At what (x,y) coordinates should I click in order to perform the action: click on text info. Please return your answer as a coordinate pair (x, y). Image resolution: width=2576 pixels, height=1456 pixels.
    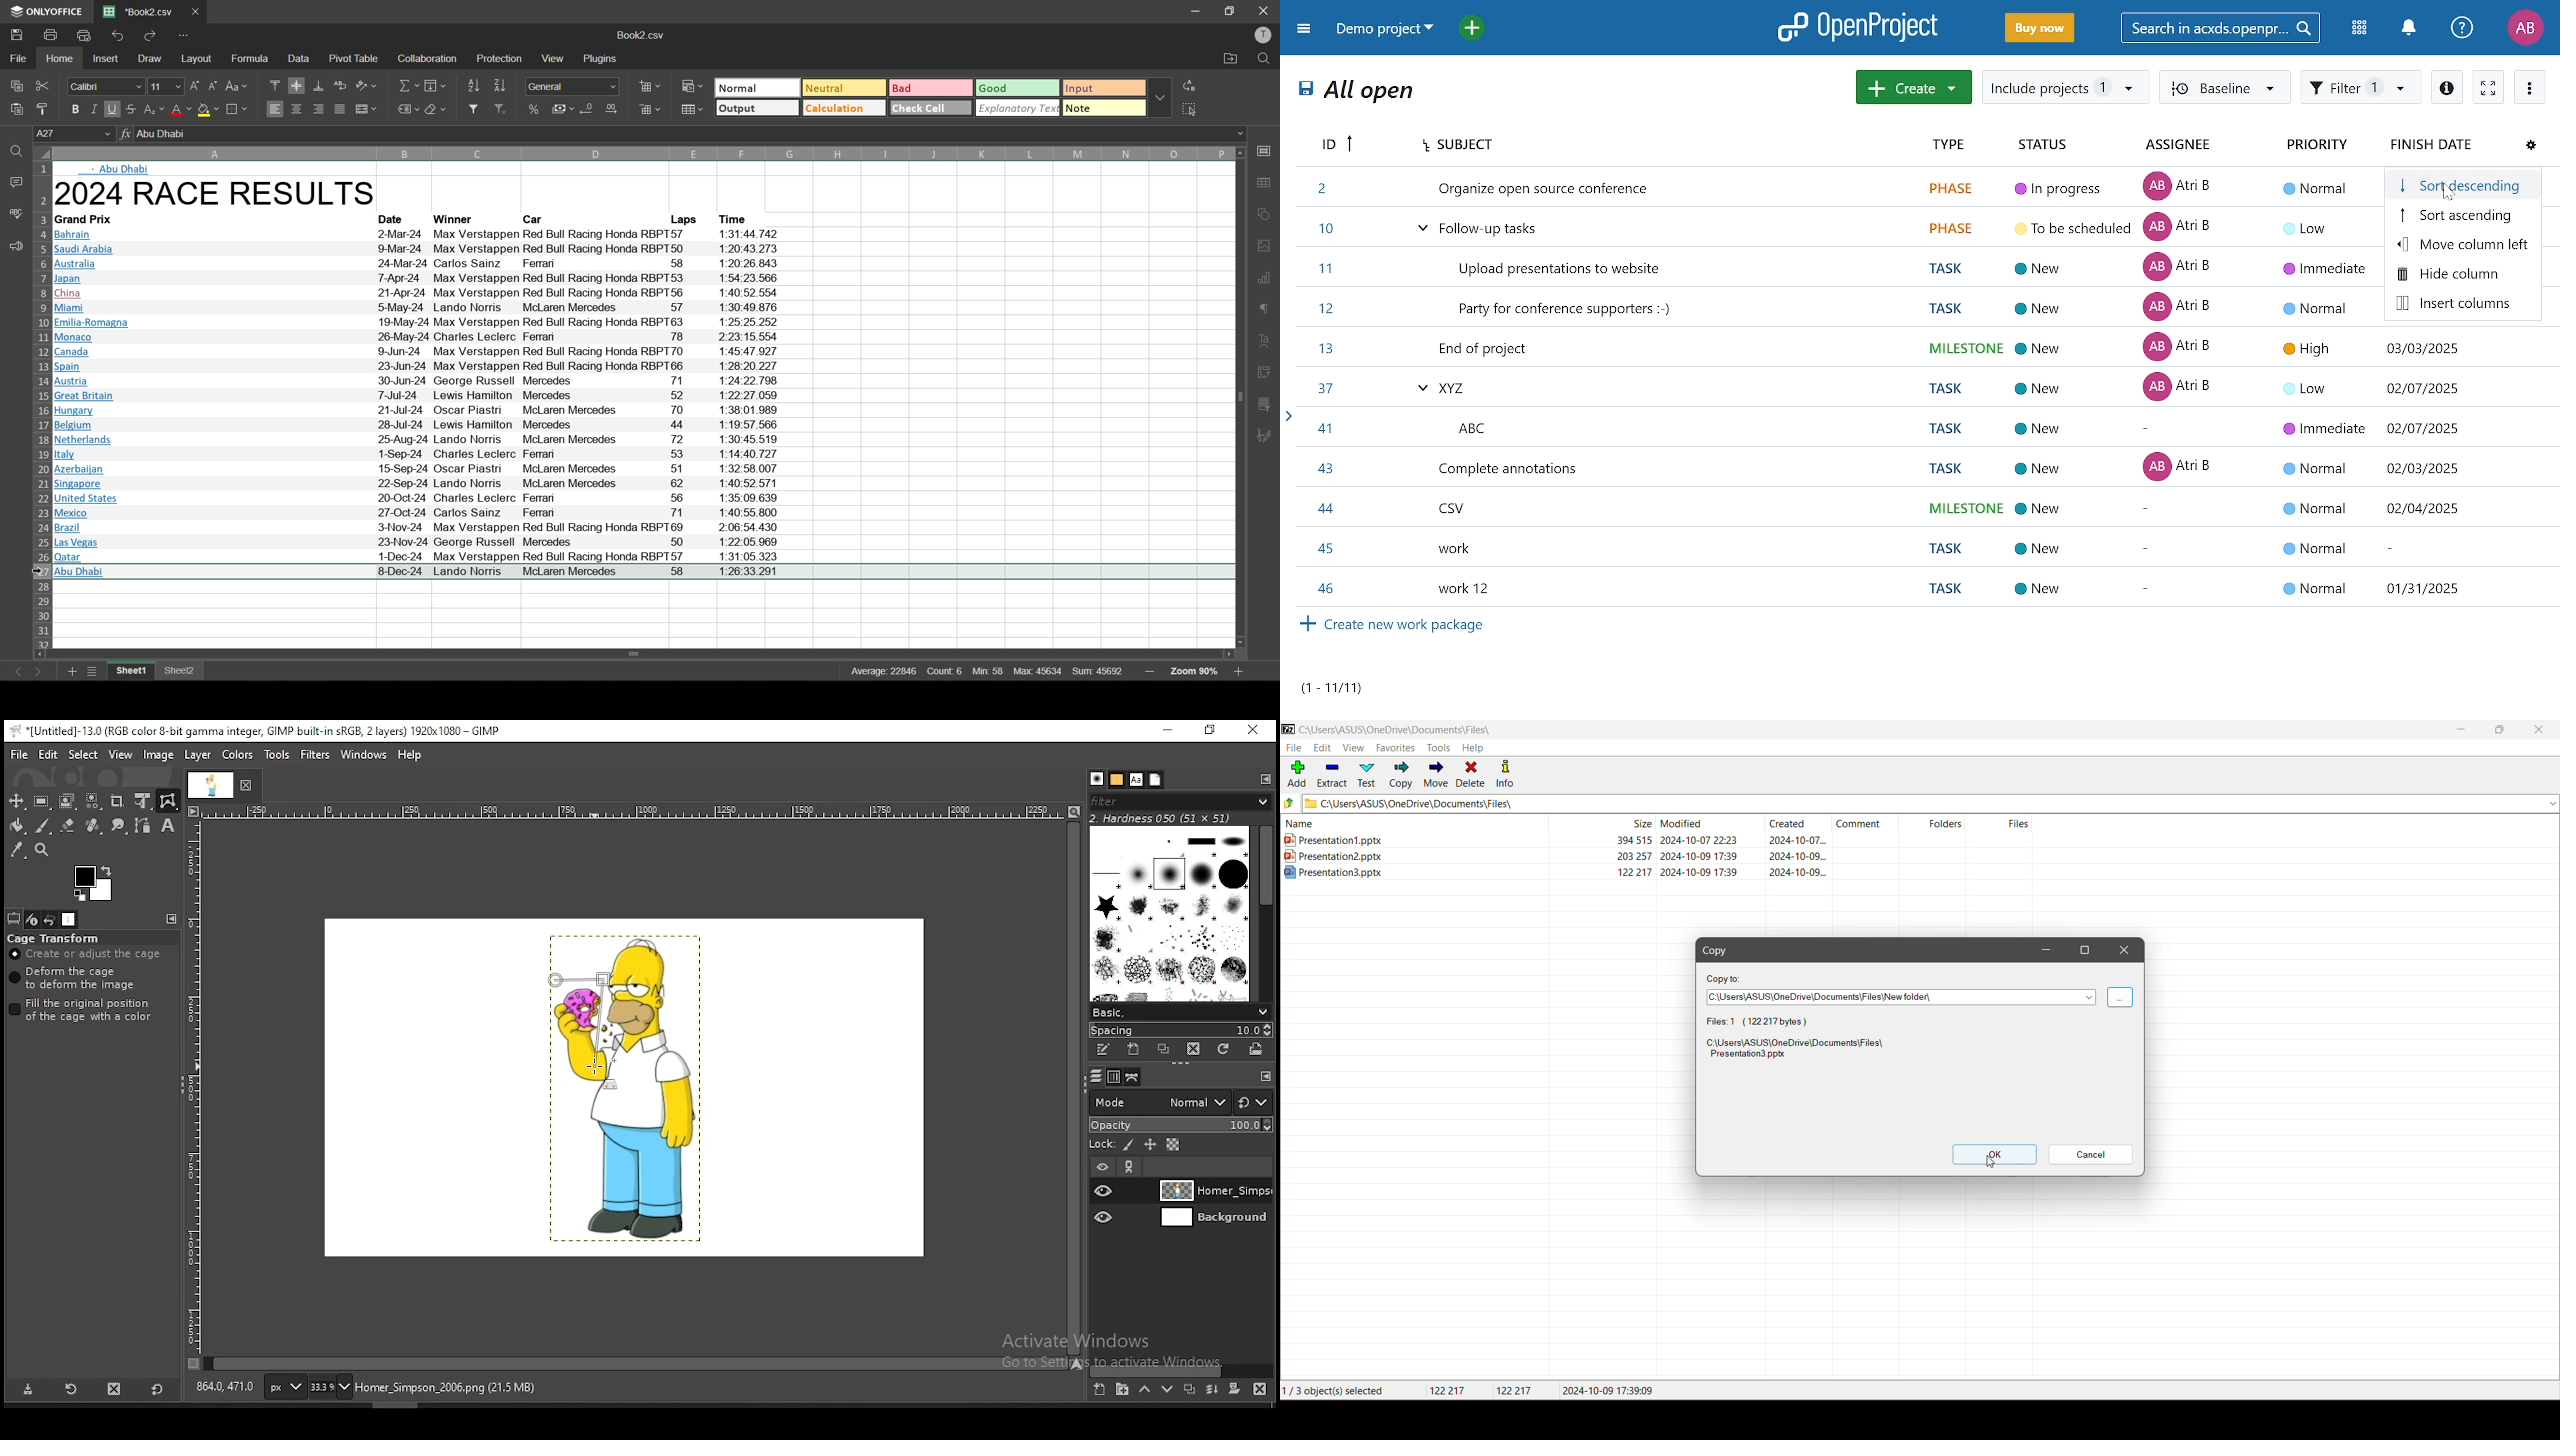
    Looking at the image, I should click on (397, 220).